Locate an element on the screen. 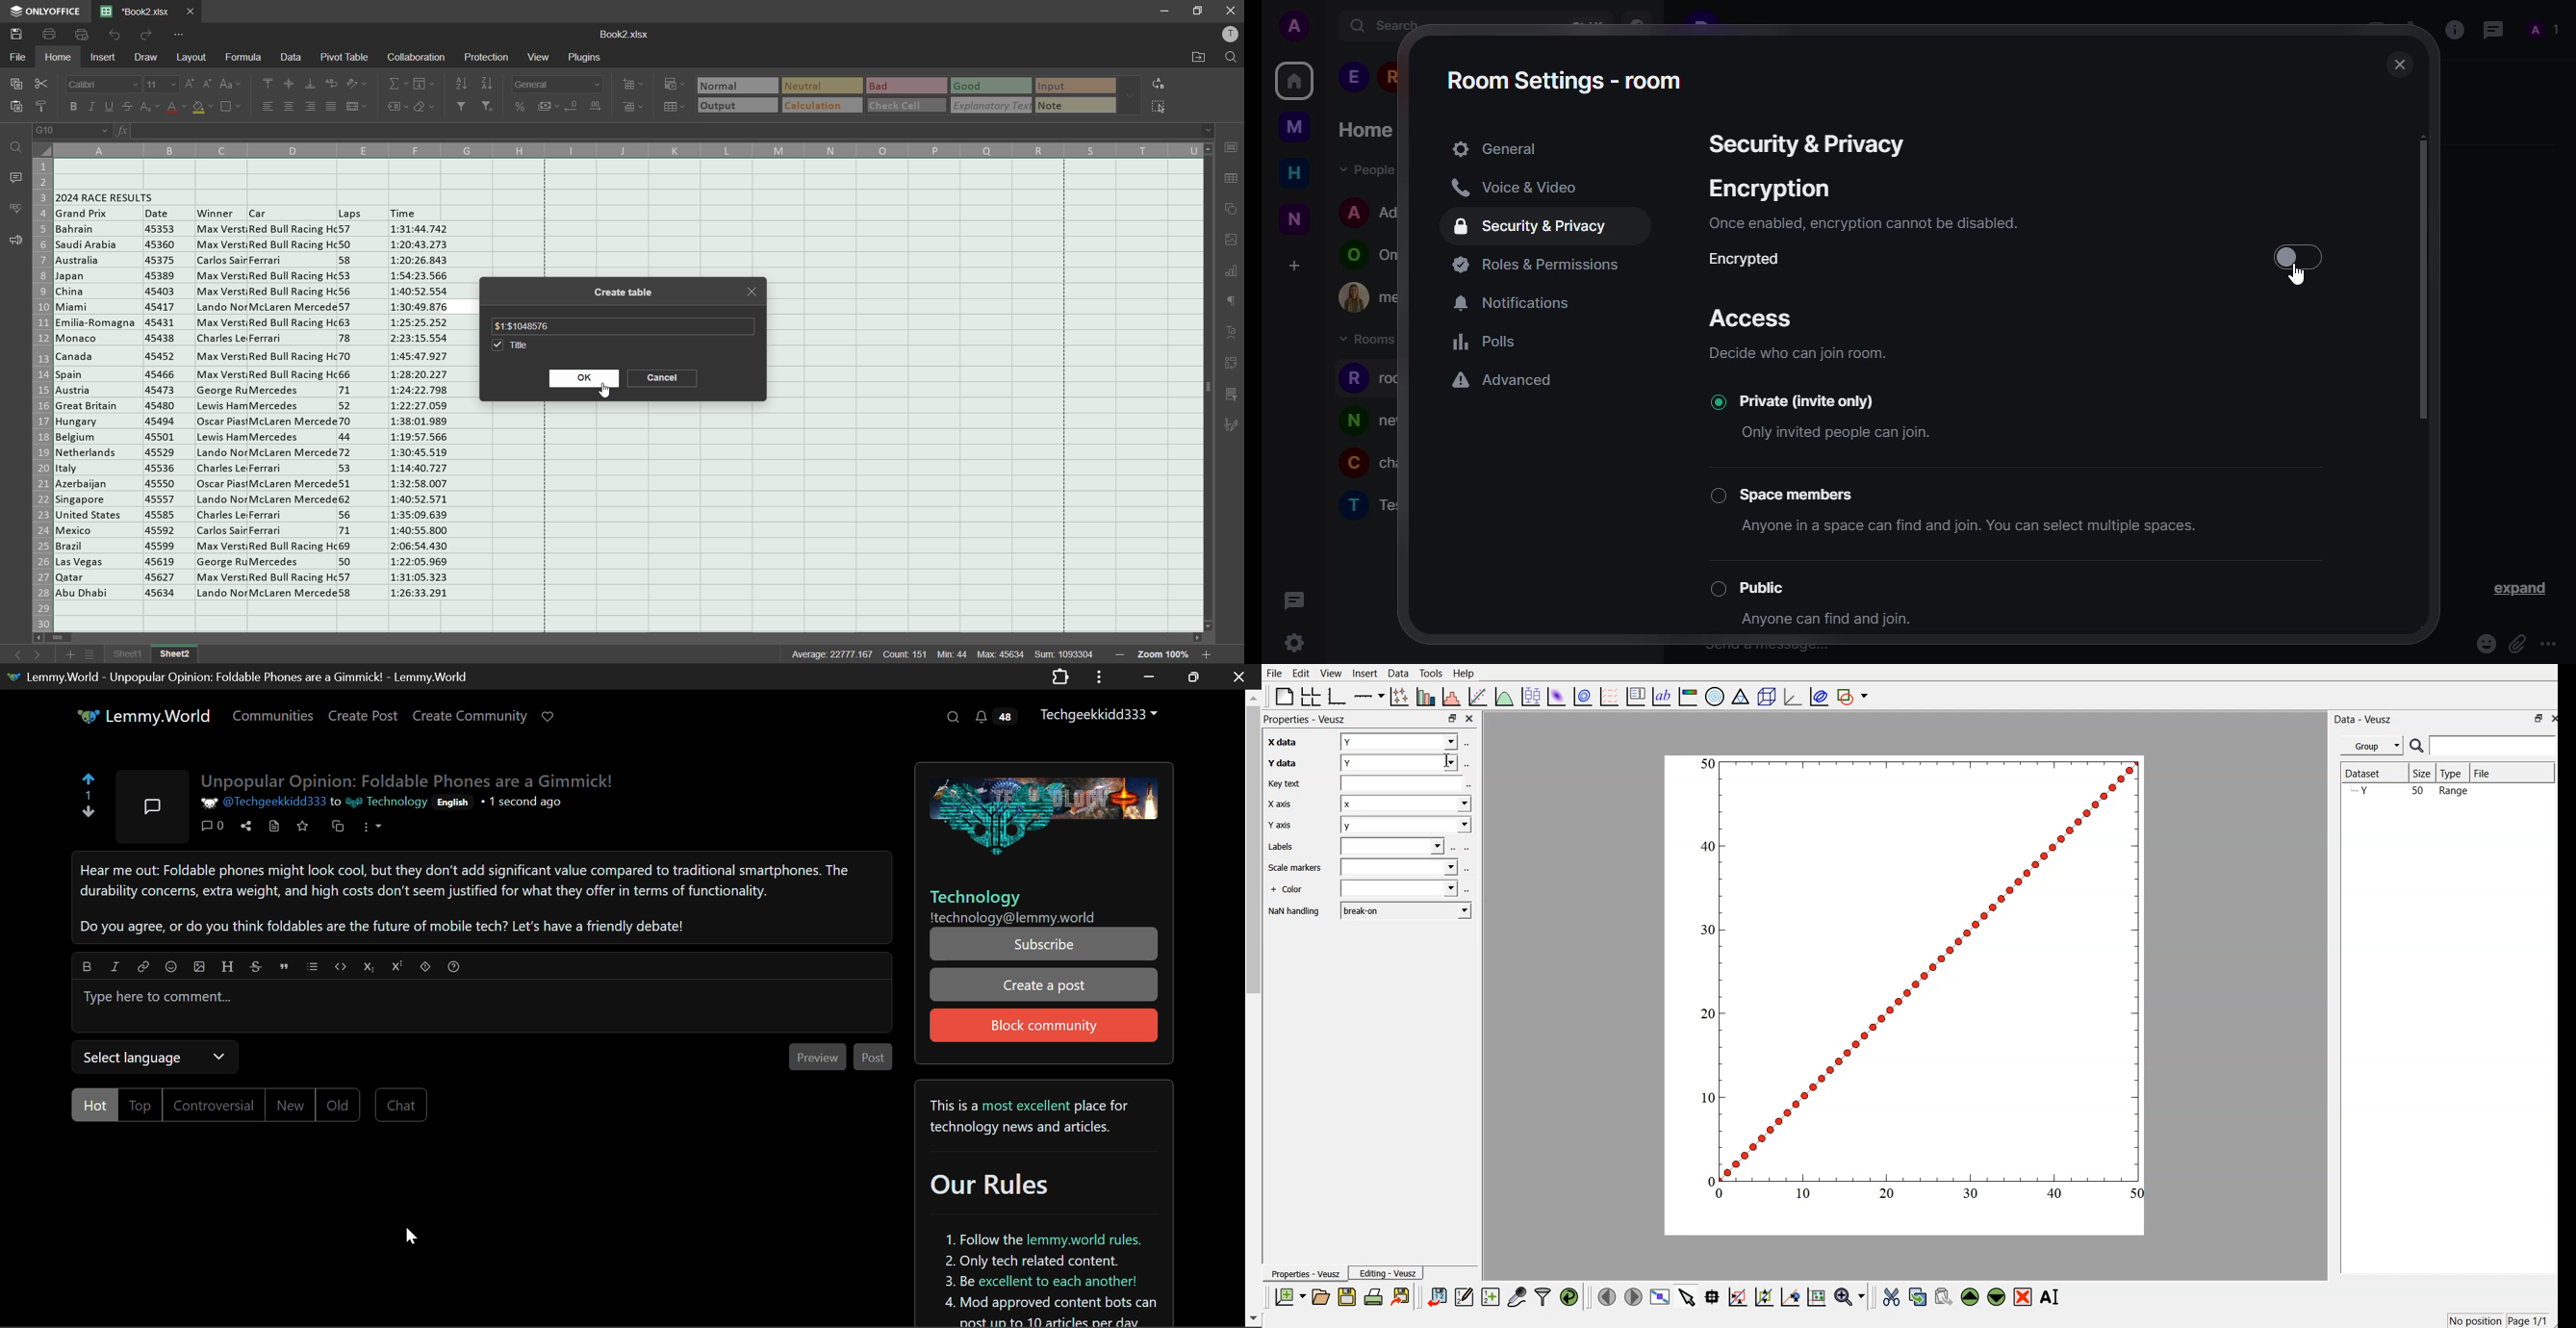 Image resolution: width=2576 pixels, height=1344 pixels. private (Invite only) button is located at coordinates (1798, 402).